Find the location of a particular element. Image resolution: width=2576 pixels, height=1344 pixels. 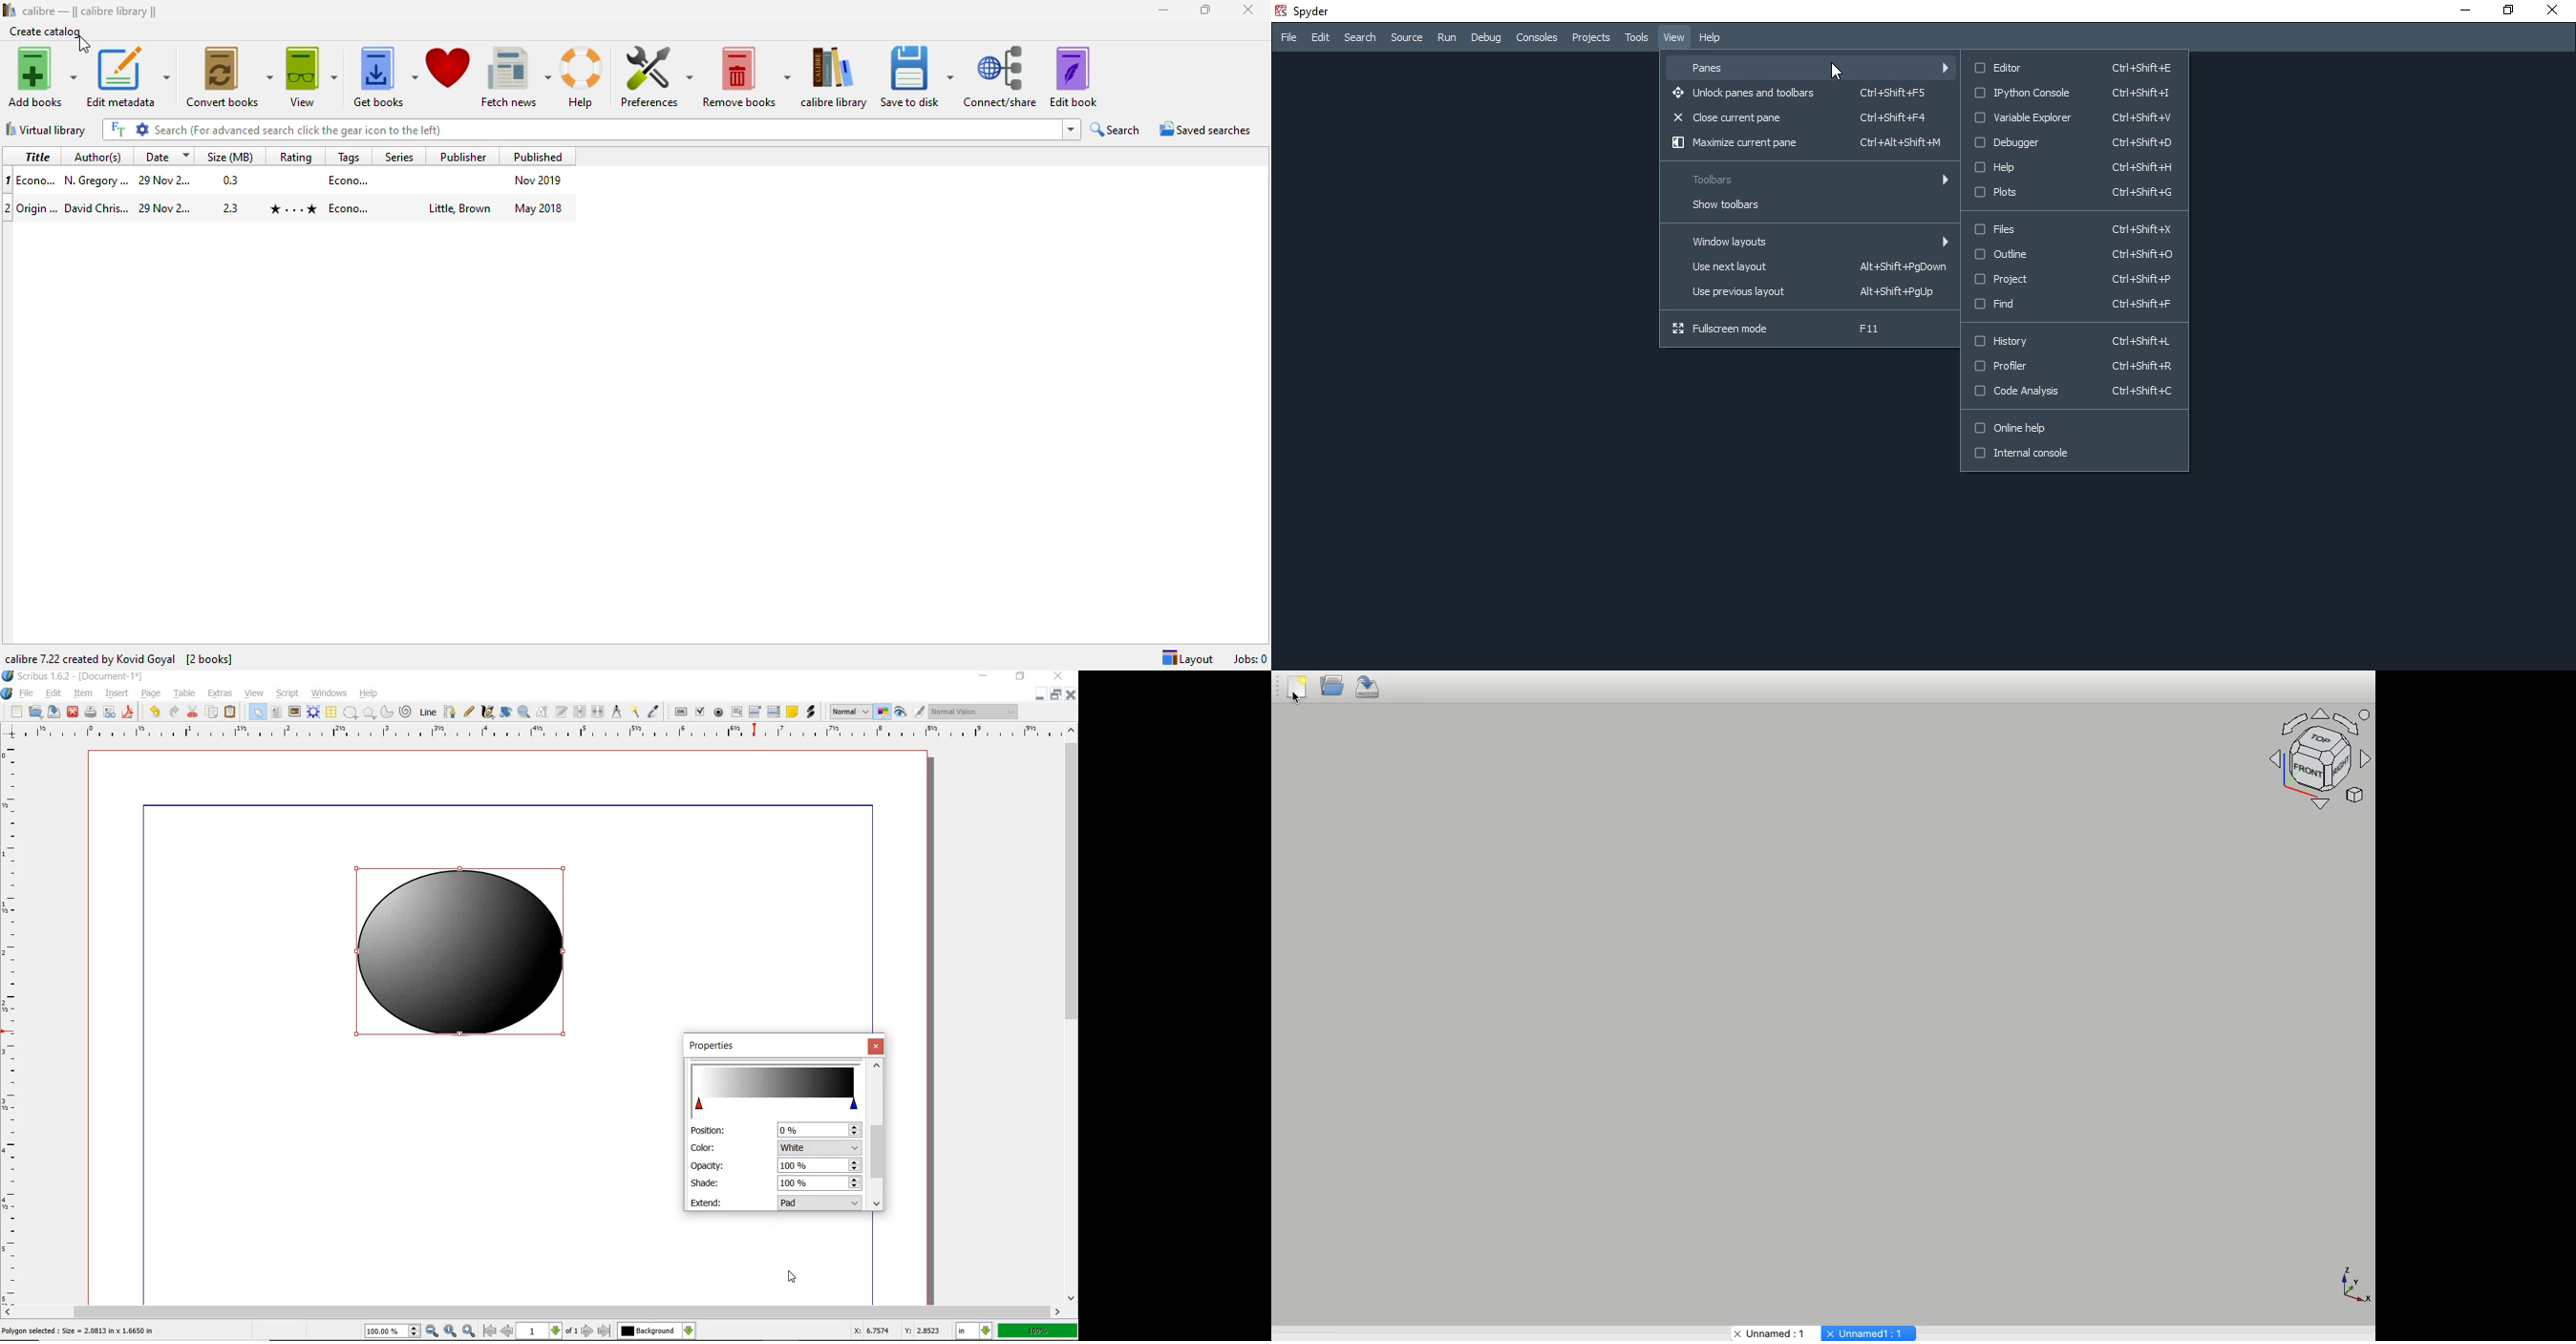

properties is located at coordinates (724, 1046).